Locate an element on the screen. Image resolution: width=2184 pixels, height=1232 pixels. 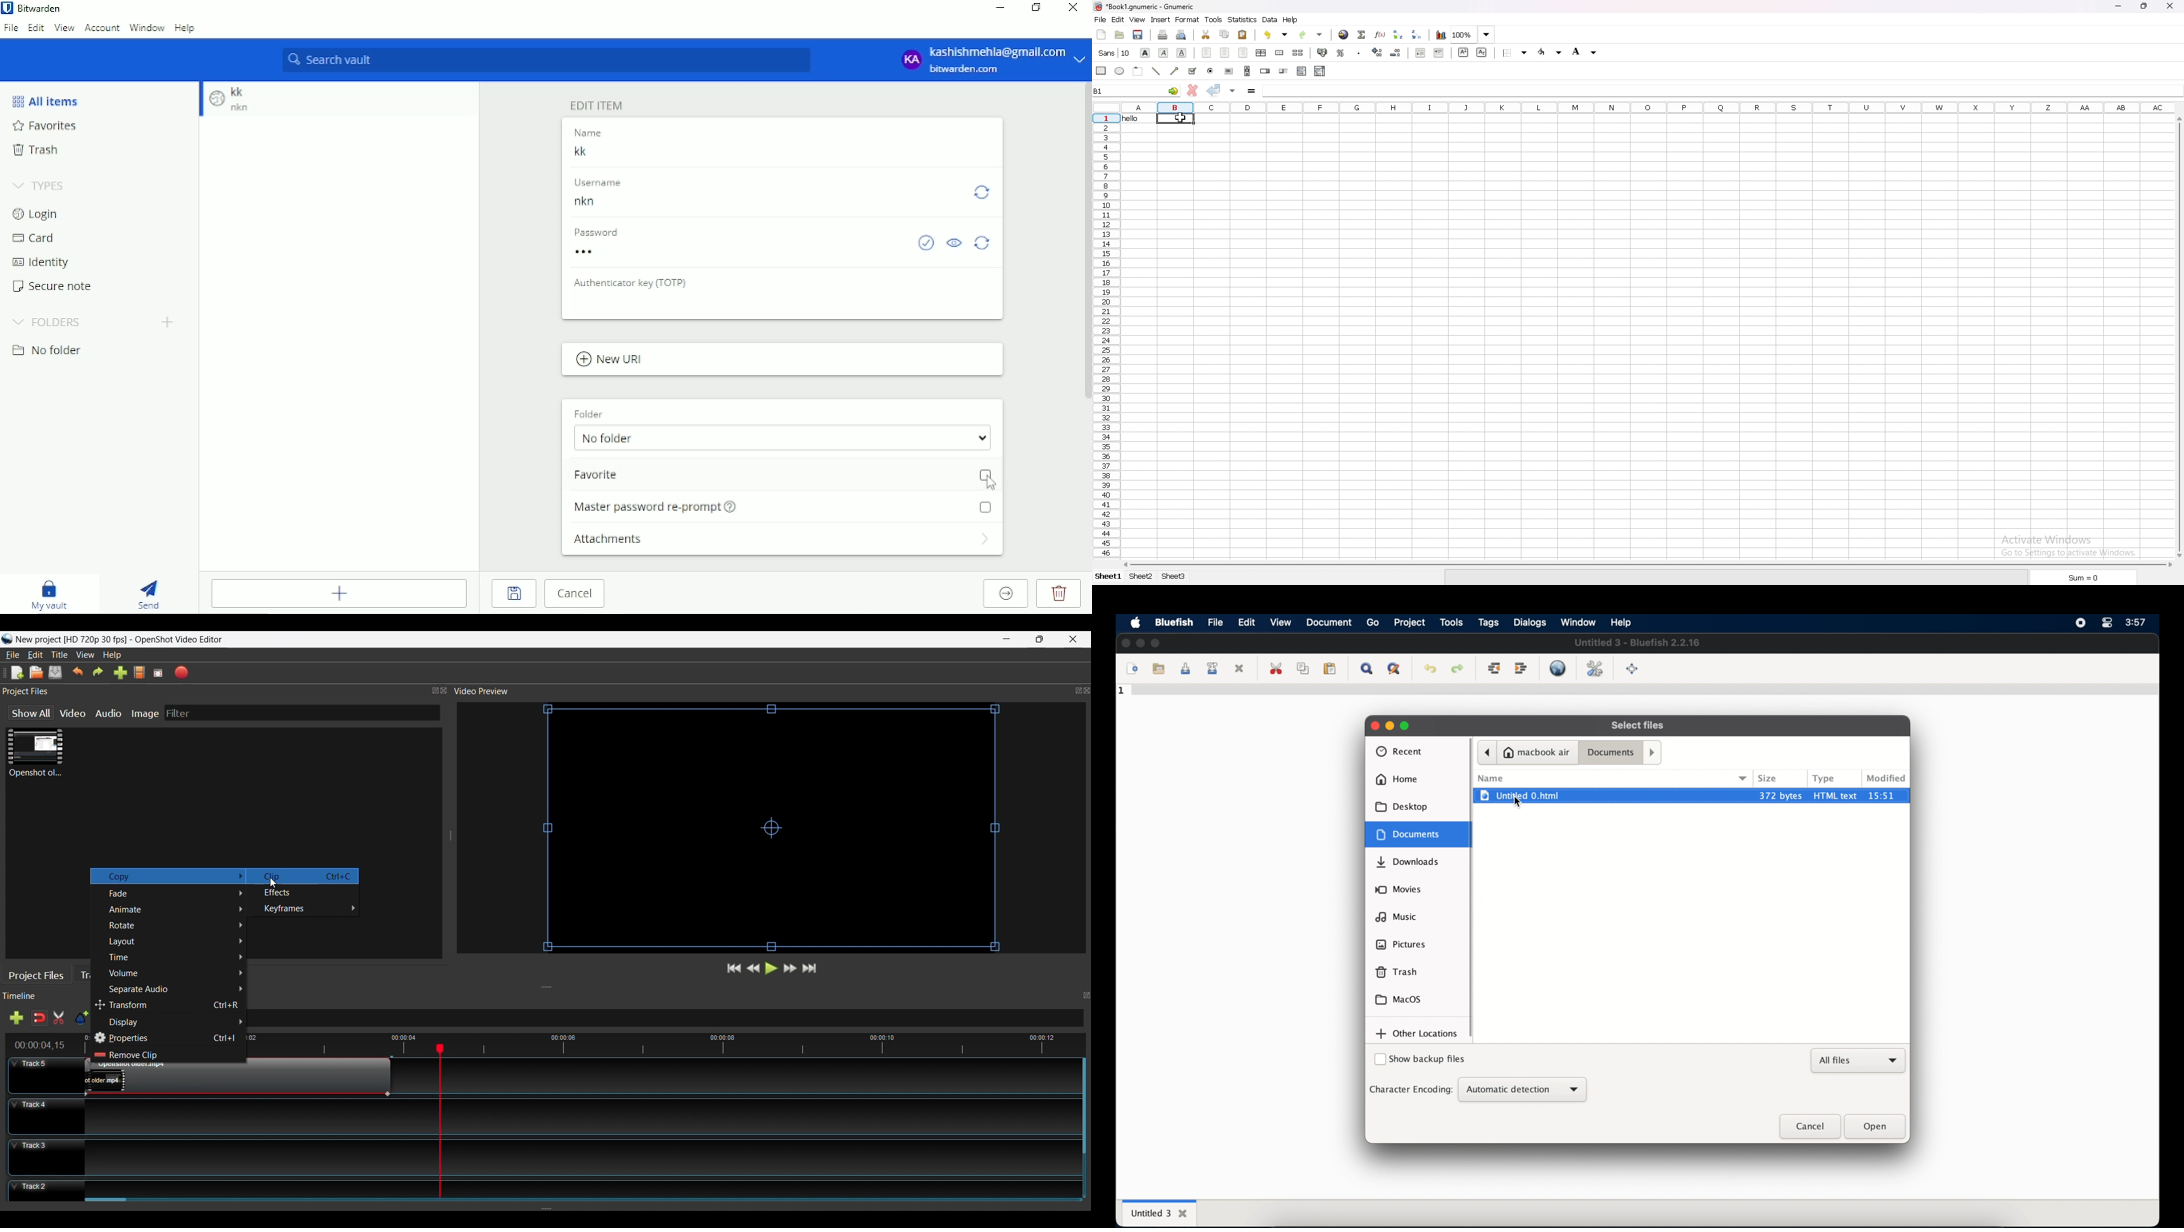
undo is located at coordinates (1276, 35).